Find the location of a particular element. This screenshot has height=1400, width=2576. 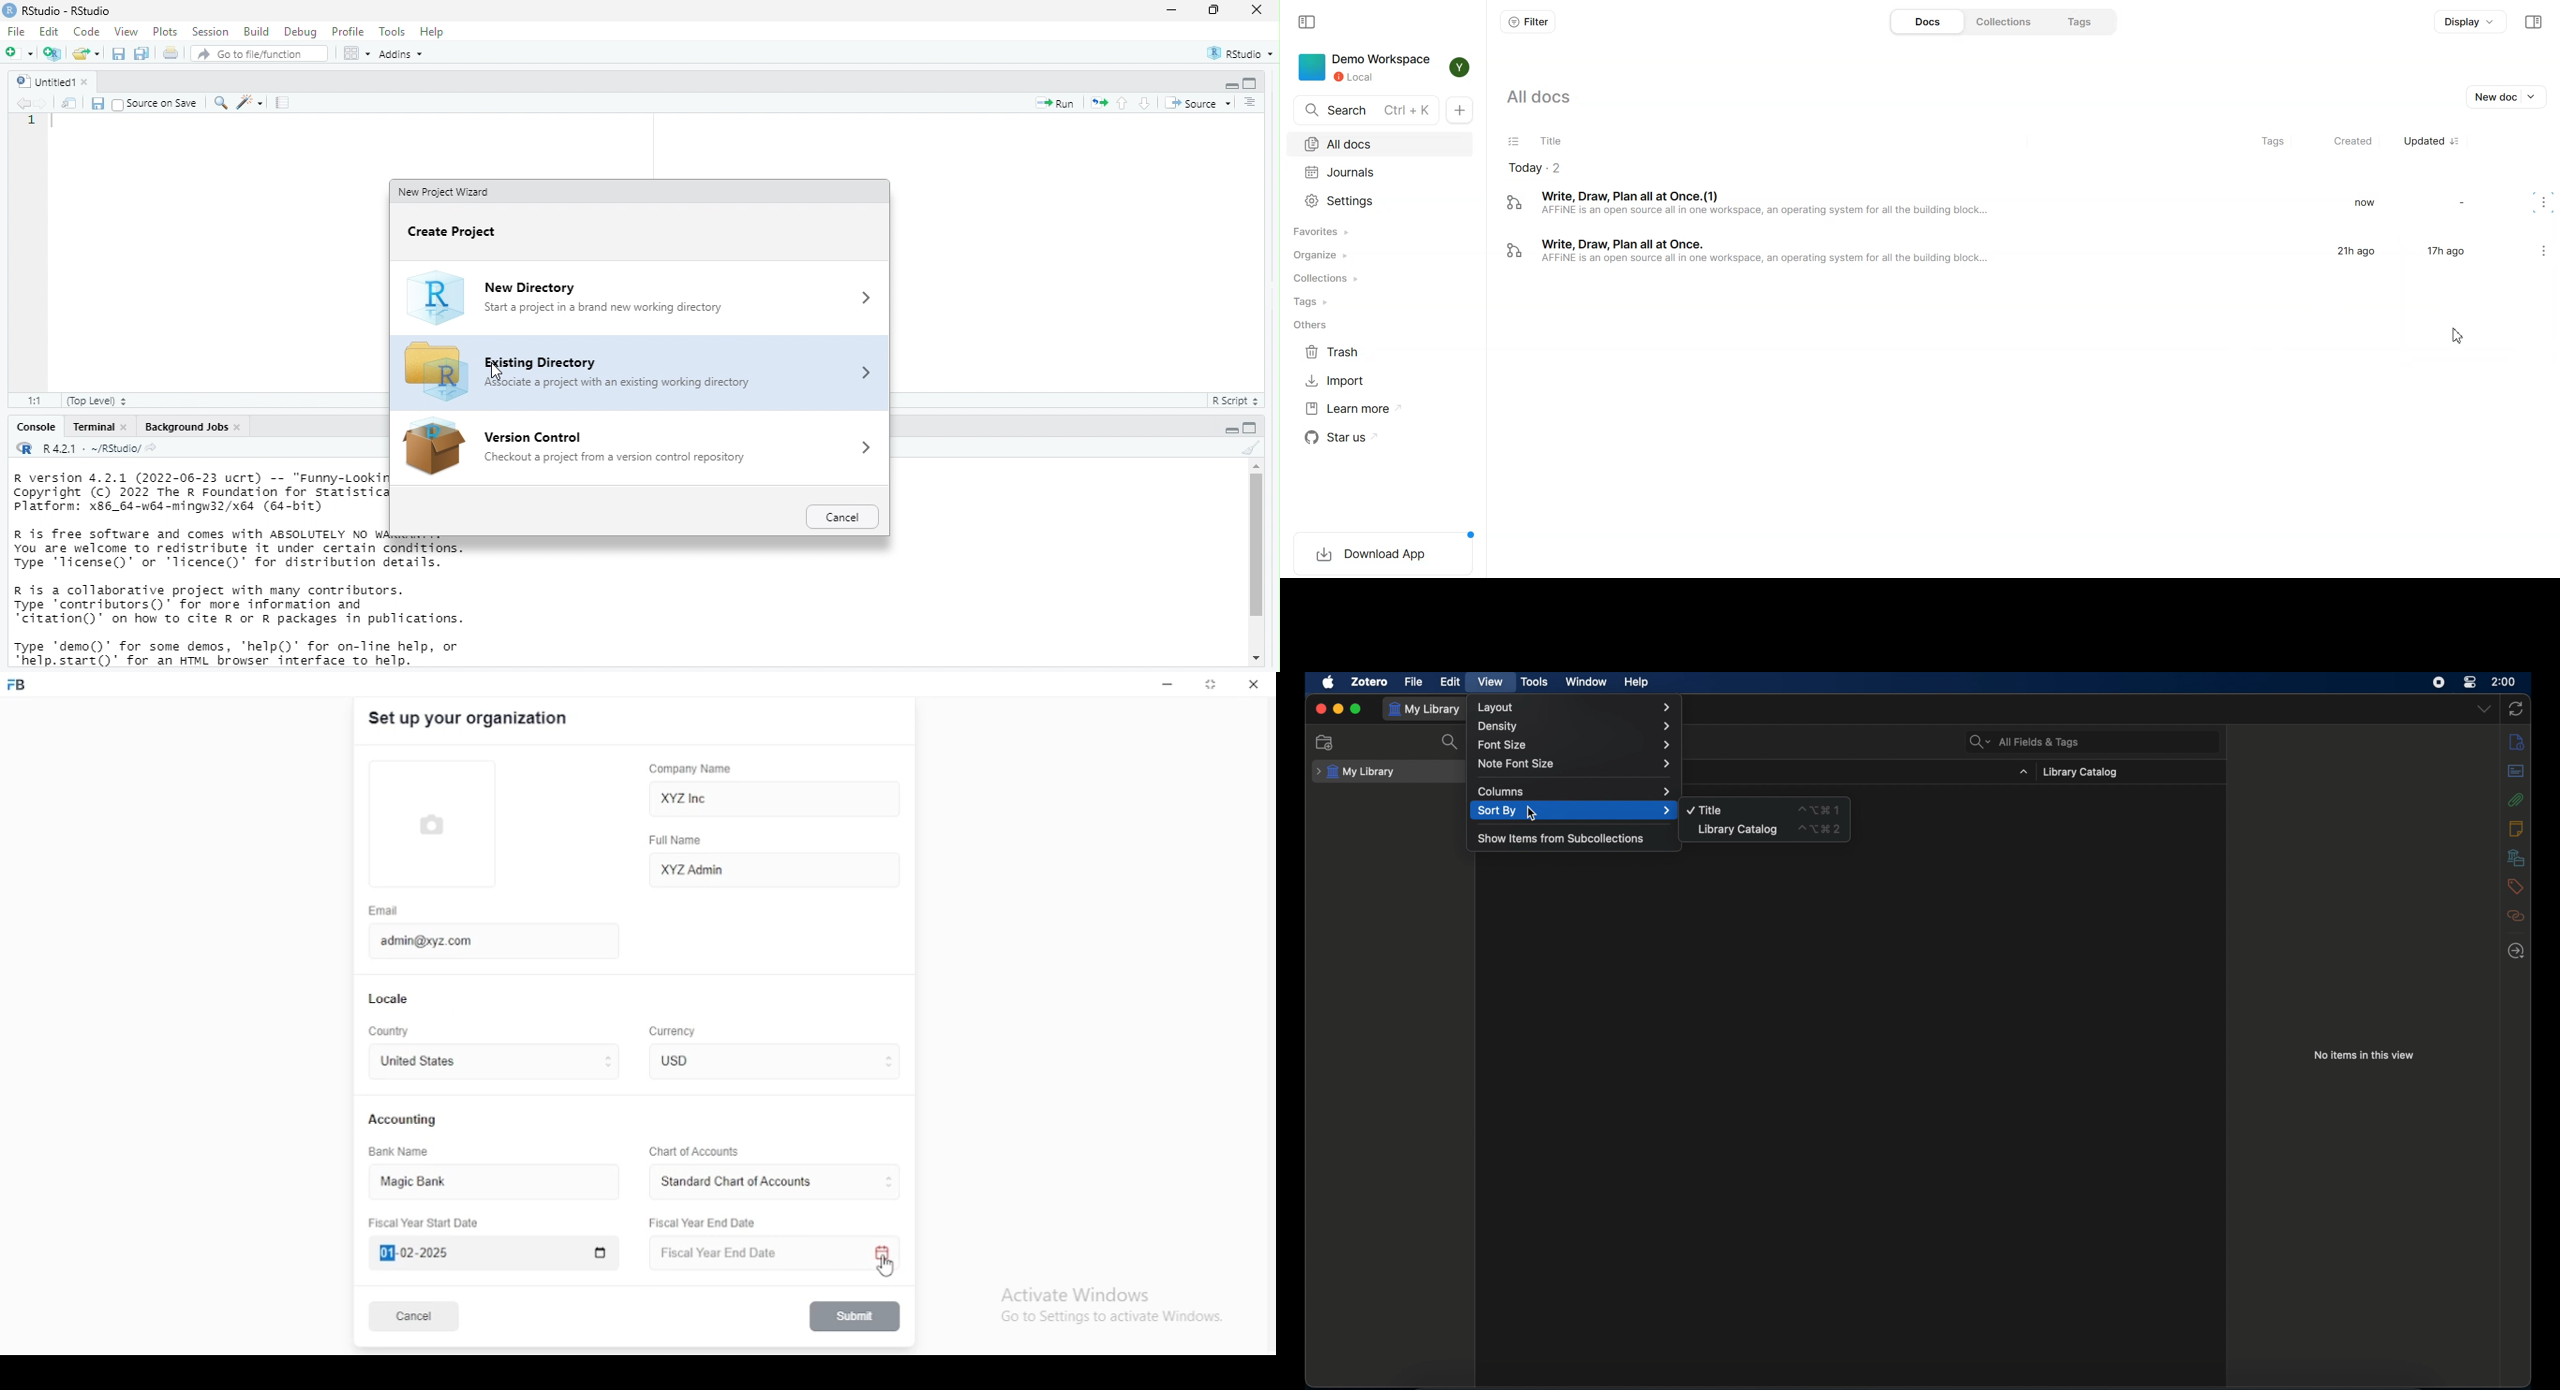

restore is located at coordinates (1213, 686).